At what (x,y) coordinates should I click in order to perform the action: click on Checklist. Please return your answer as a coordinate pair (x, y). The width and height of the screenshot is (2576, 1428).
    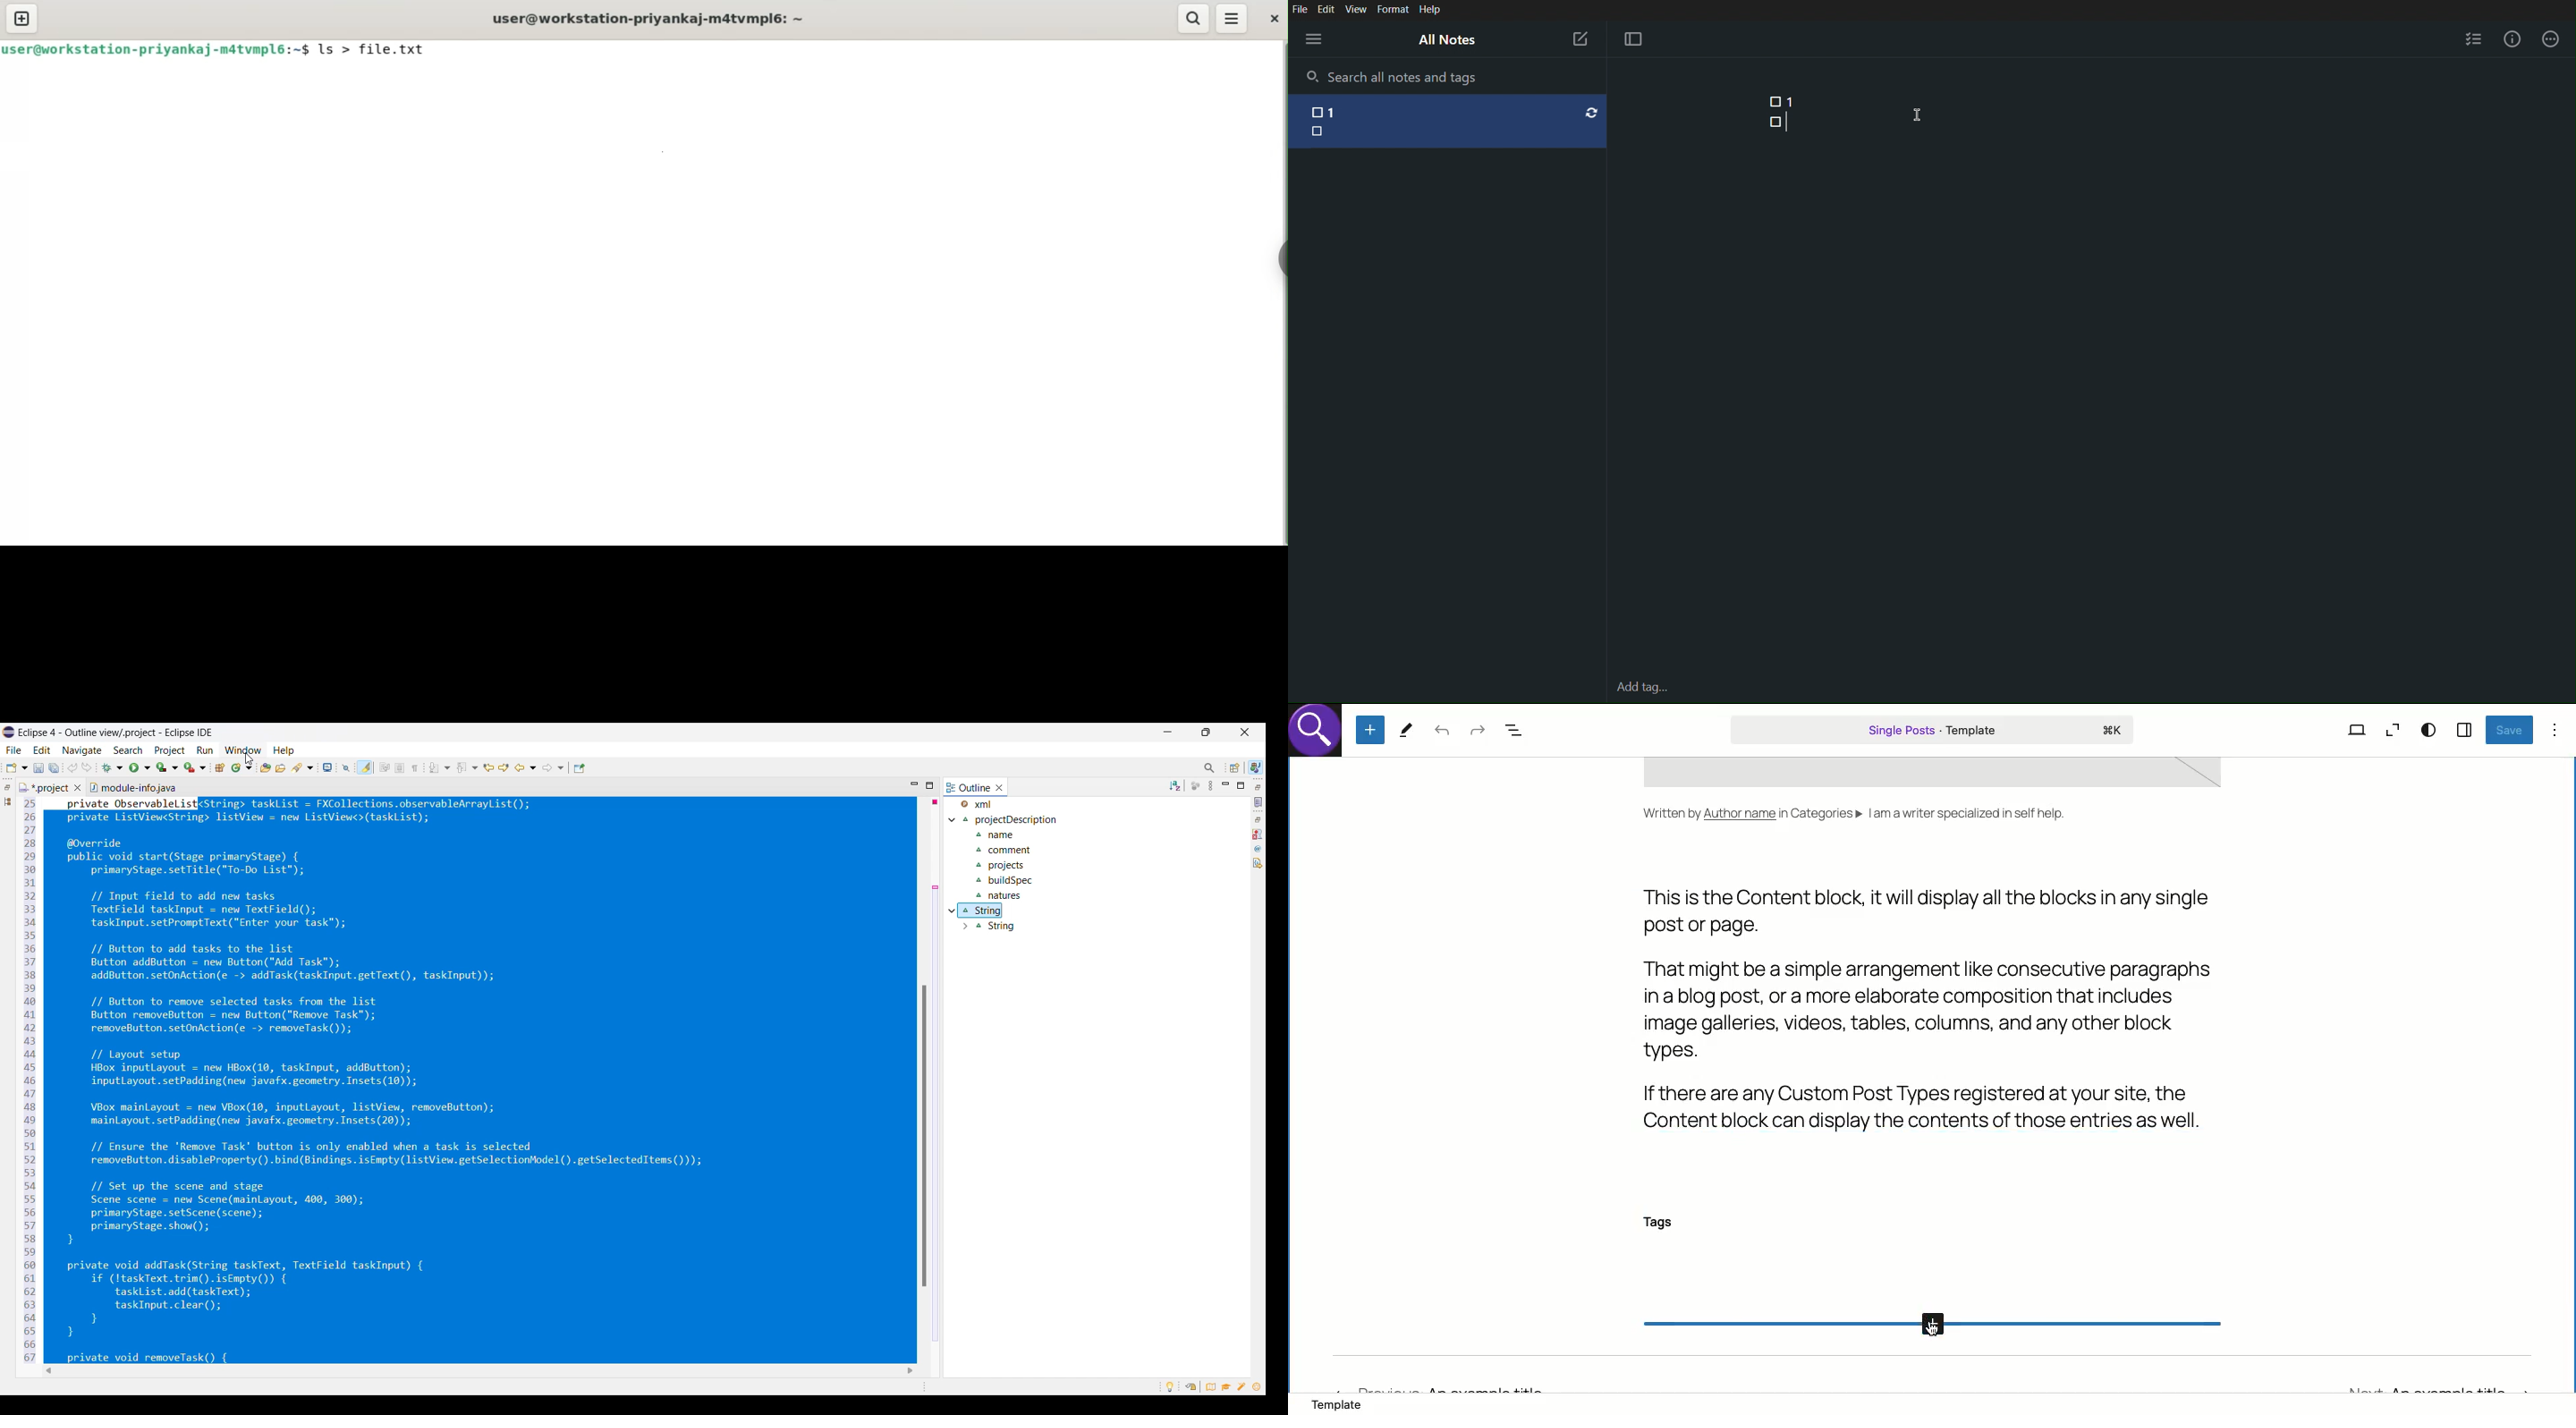
    Looking at the image, I should click on (2473, 37).